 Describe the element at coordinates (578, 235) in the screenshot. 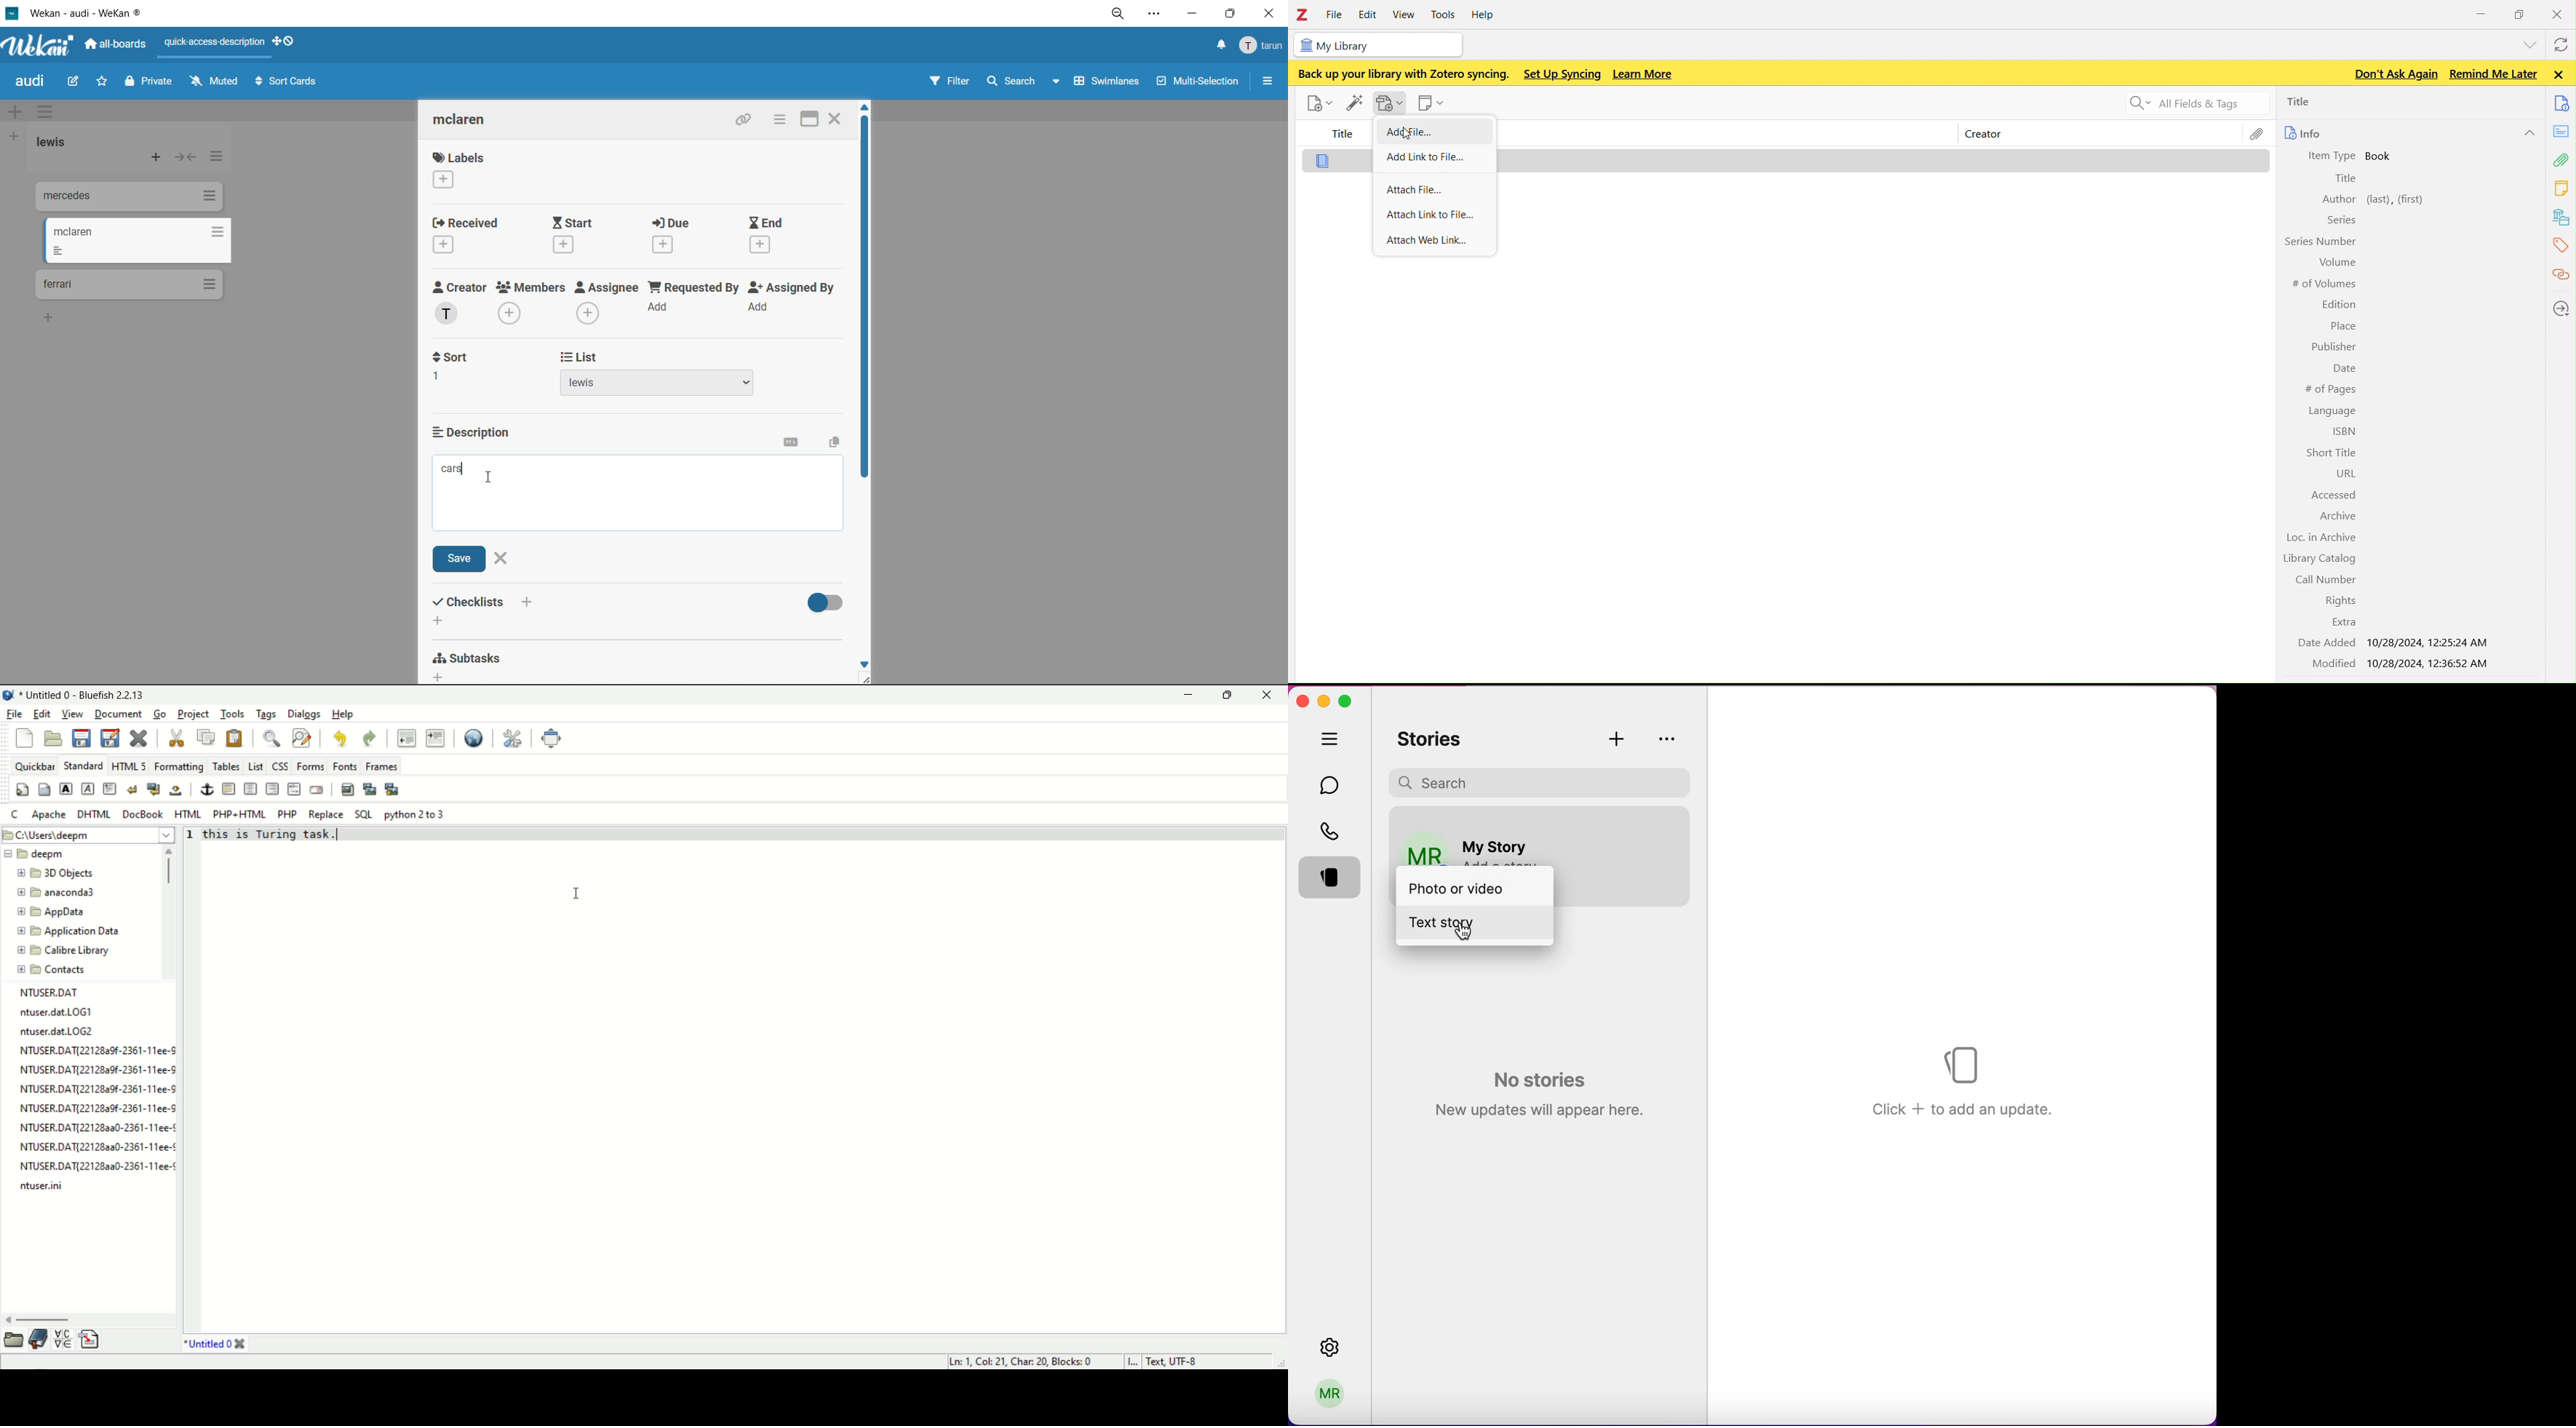

I see `start` at that location.